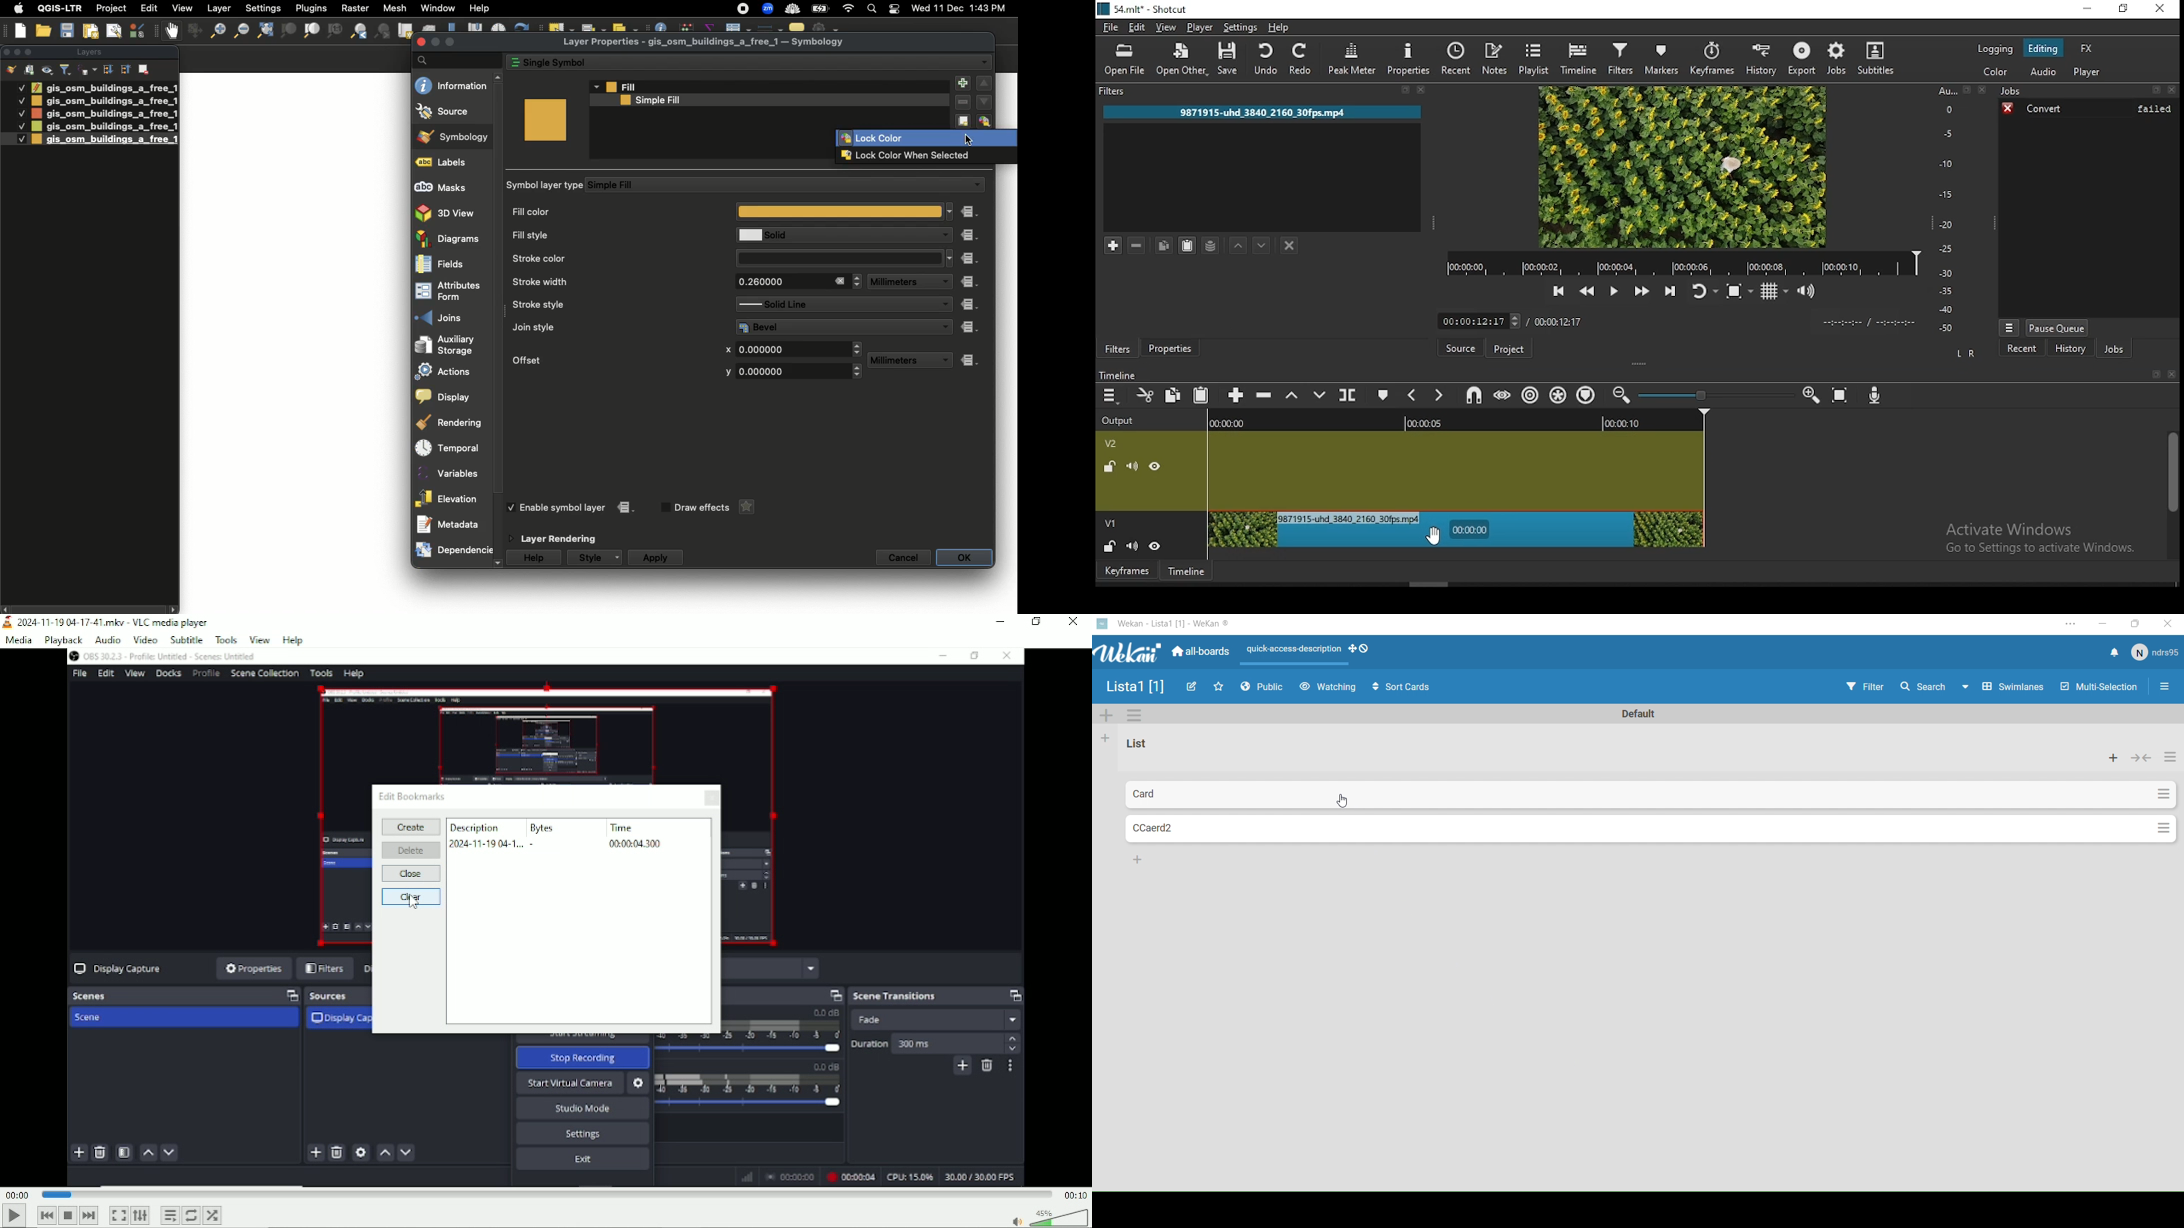 This screenshot has width=2184, height=1232. What do you see at coordinates (726, 372) in the screenshot?
I see `y` at bounding box center [726, 372].